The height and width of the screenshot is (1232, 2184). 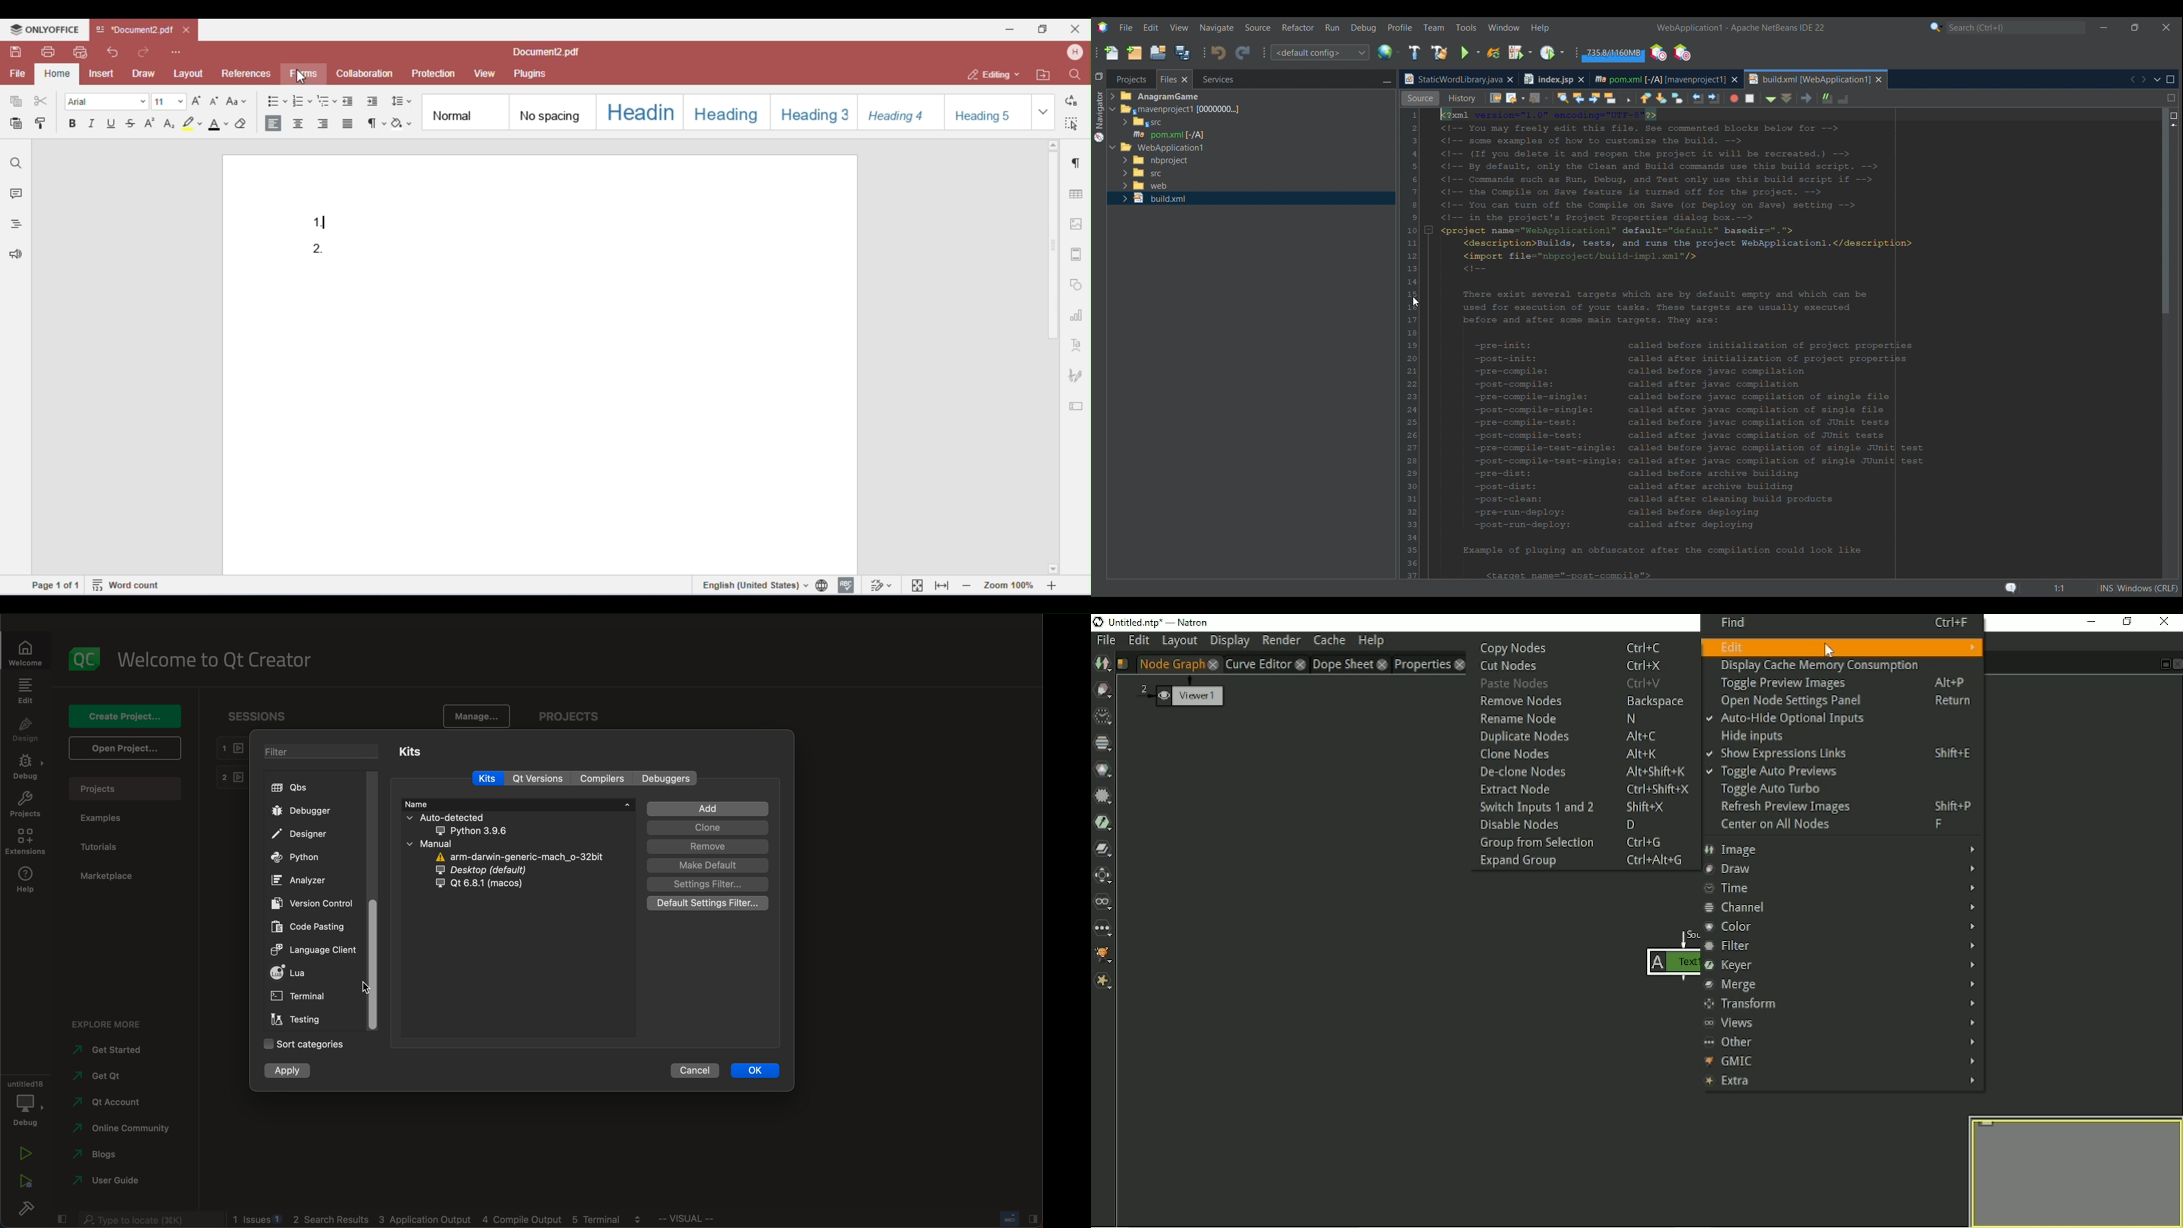 I want to click on started, so click(x=114, y=1050).